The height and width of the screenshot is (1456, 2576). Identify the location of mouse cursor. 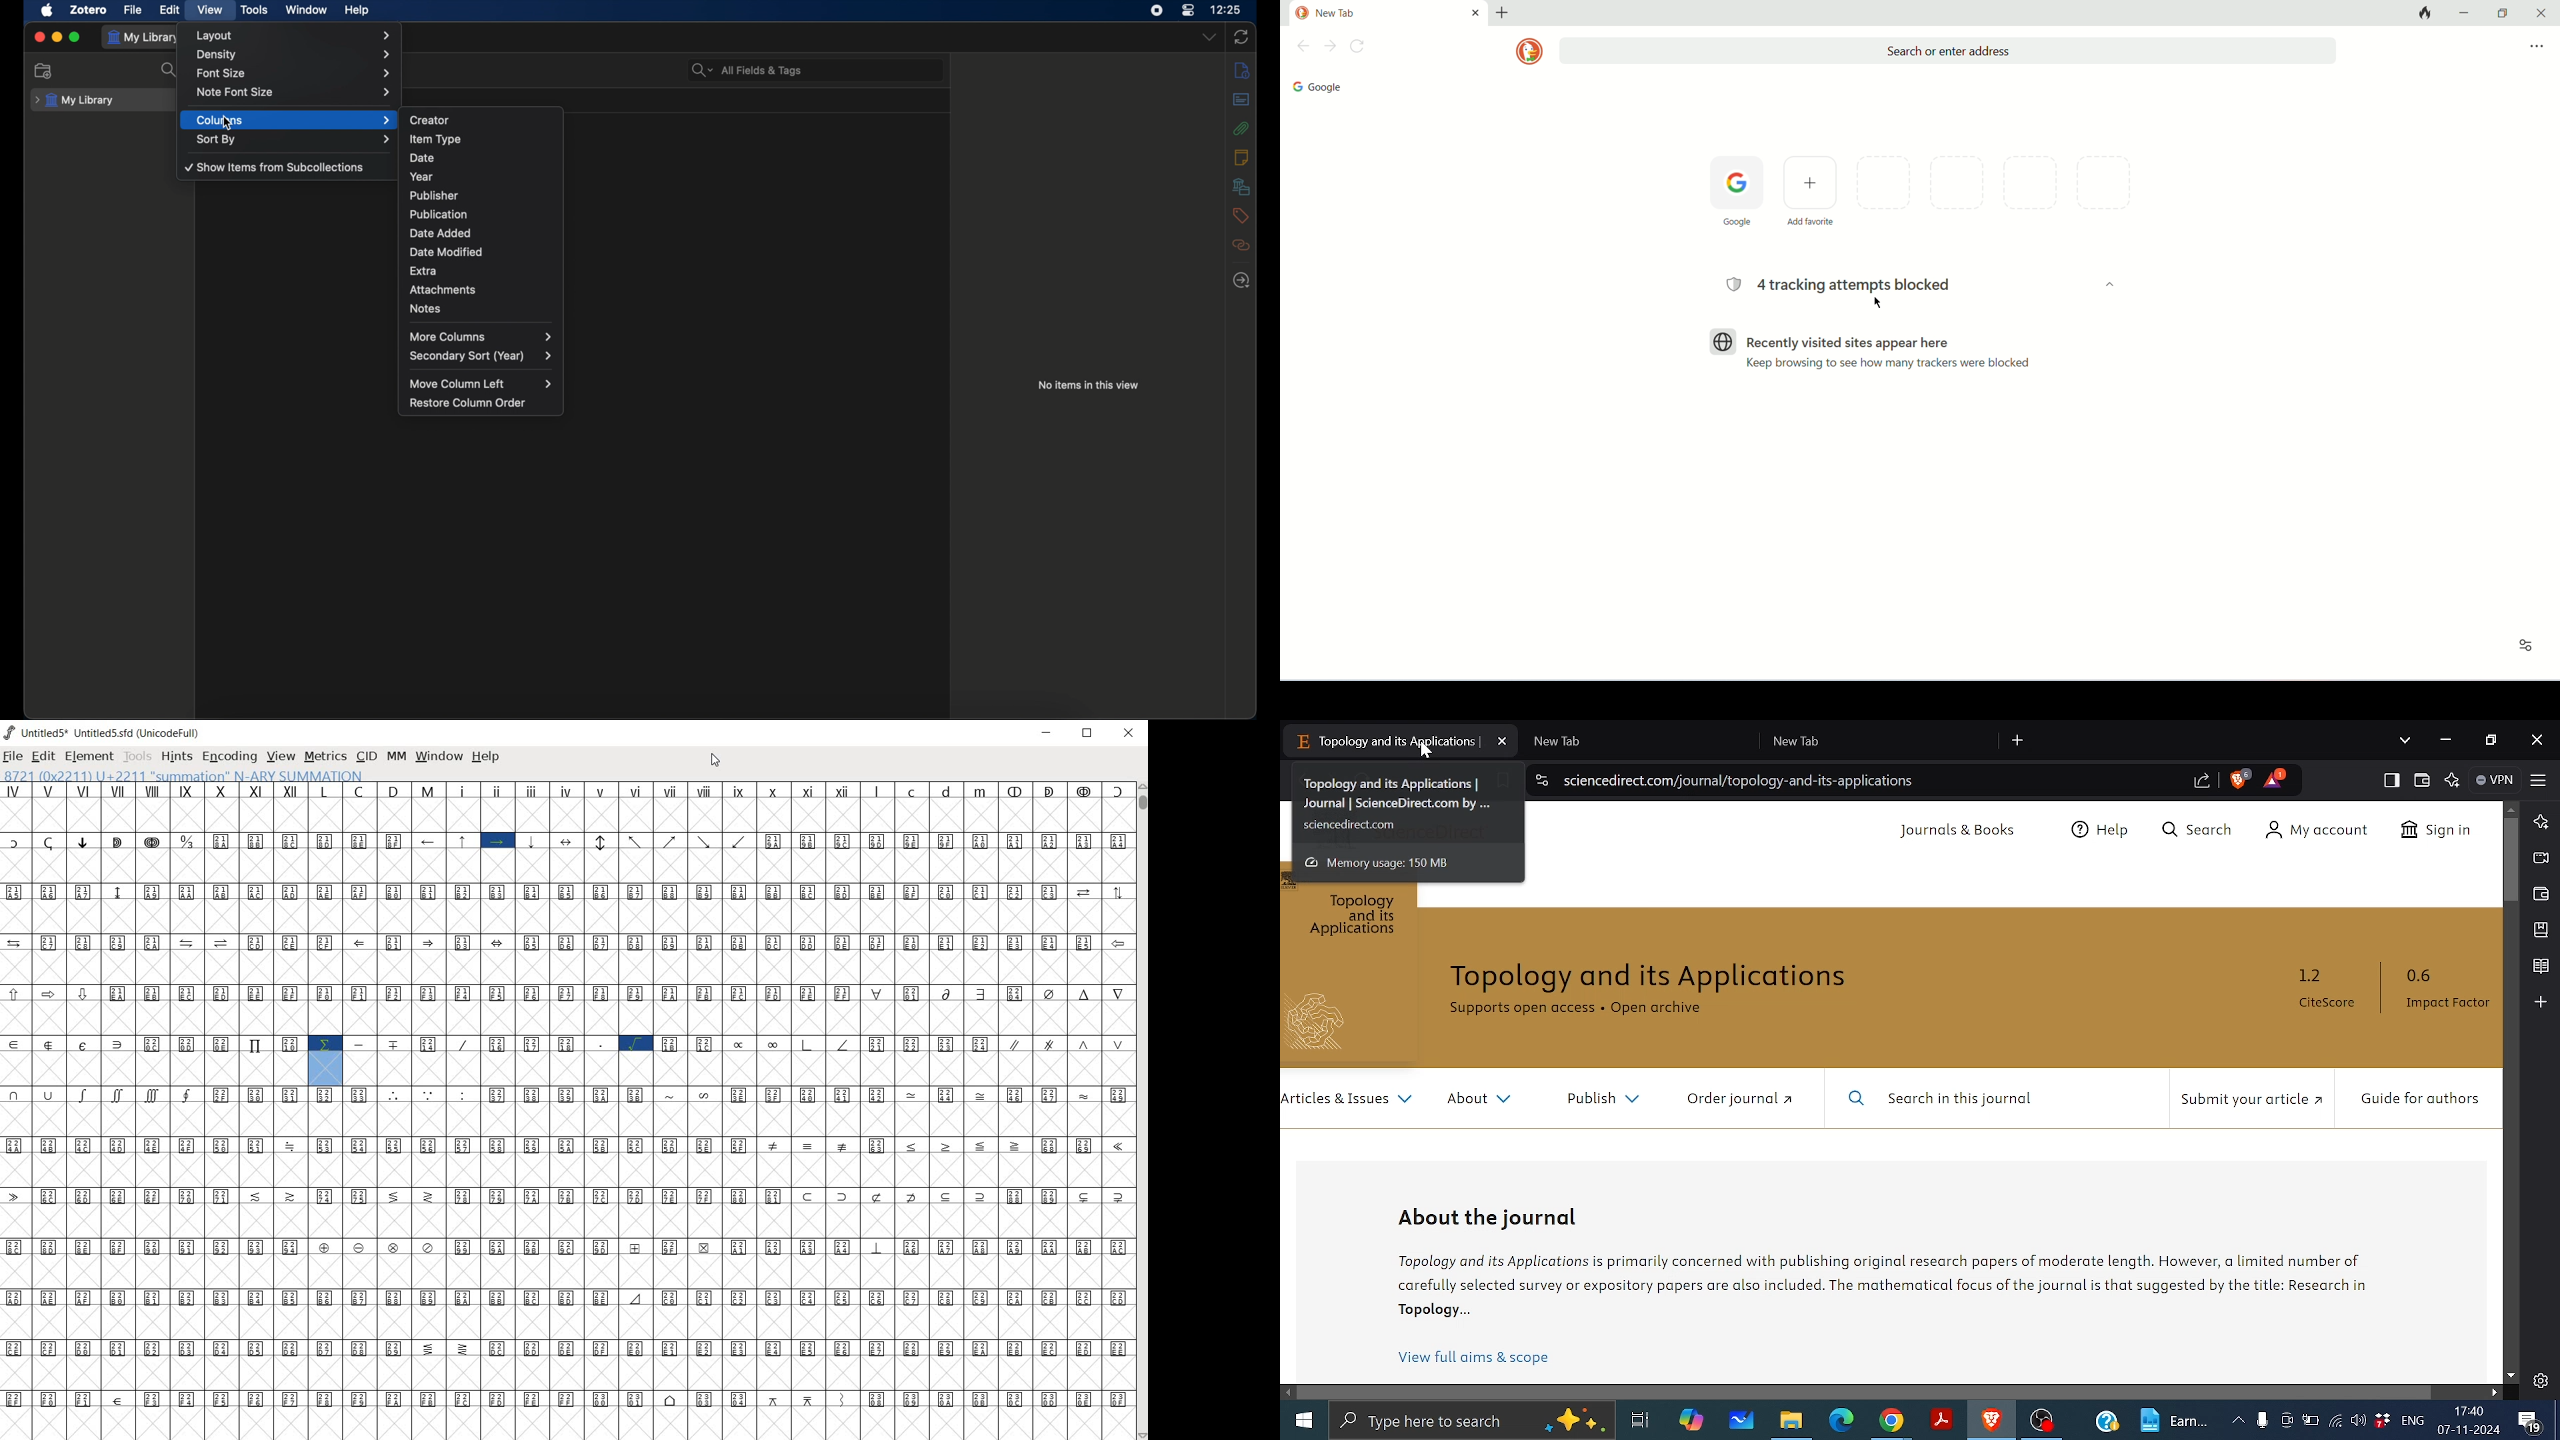
(1879, 304).